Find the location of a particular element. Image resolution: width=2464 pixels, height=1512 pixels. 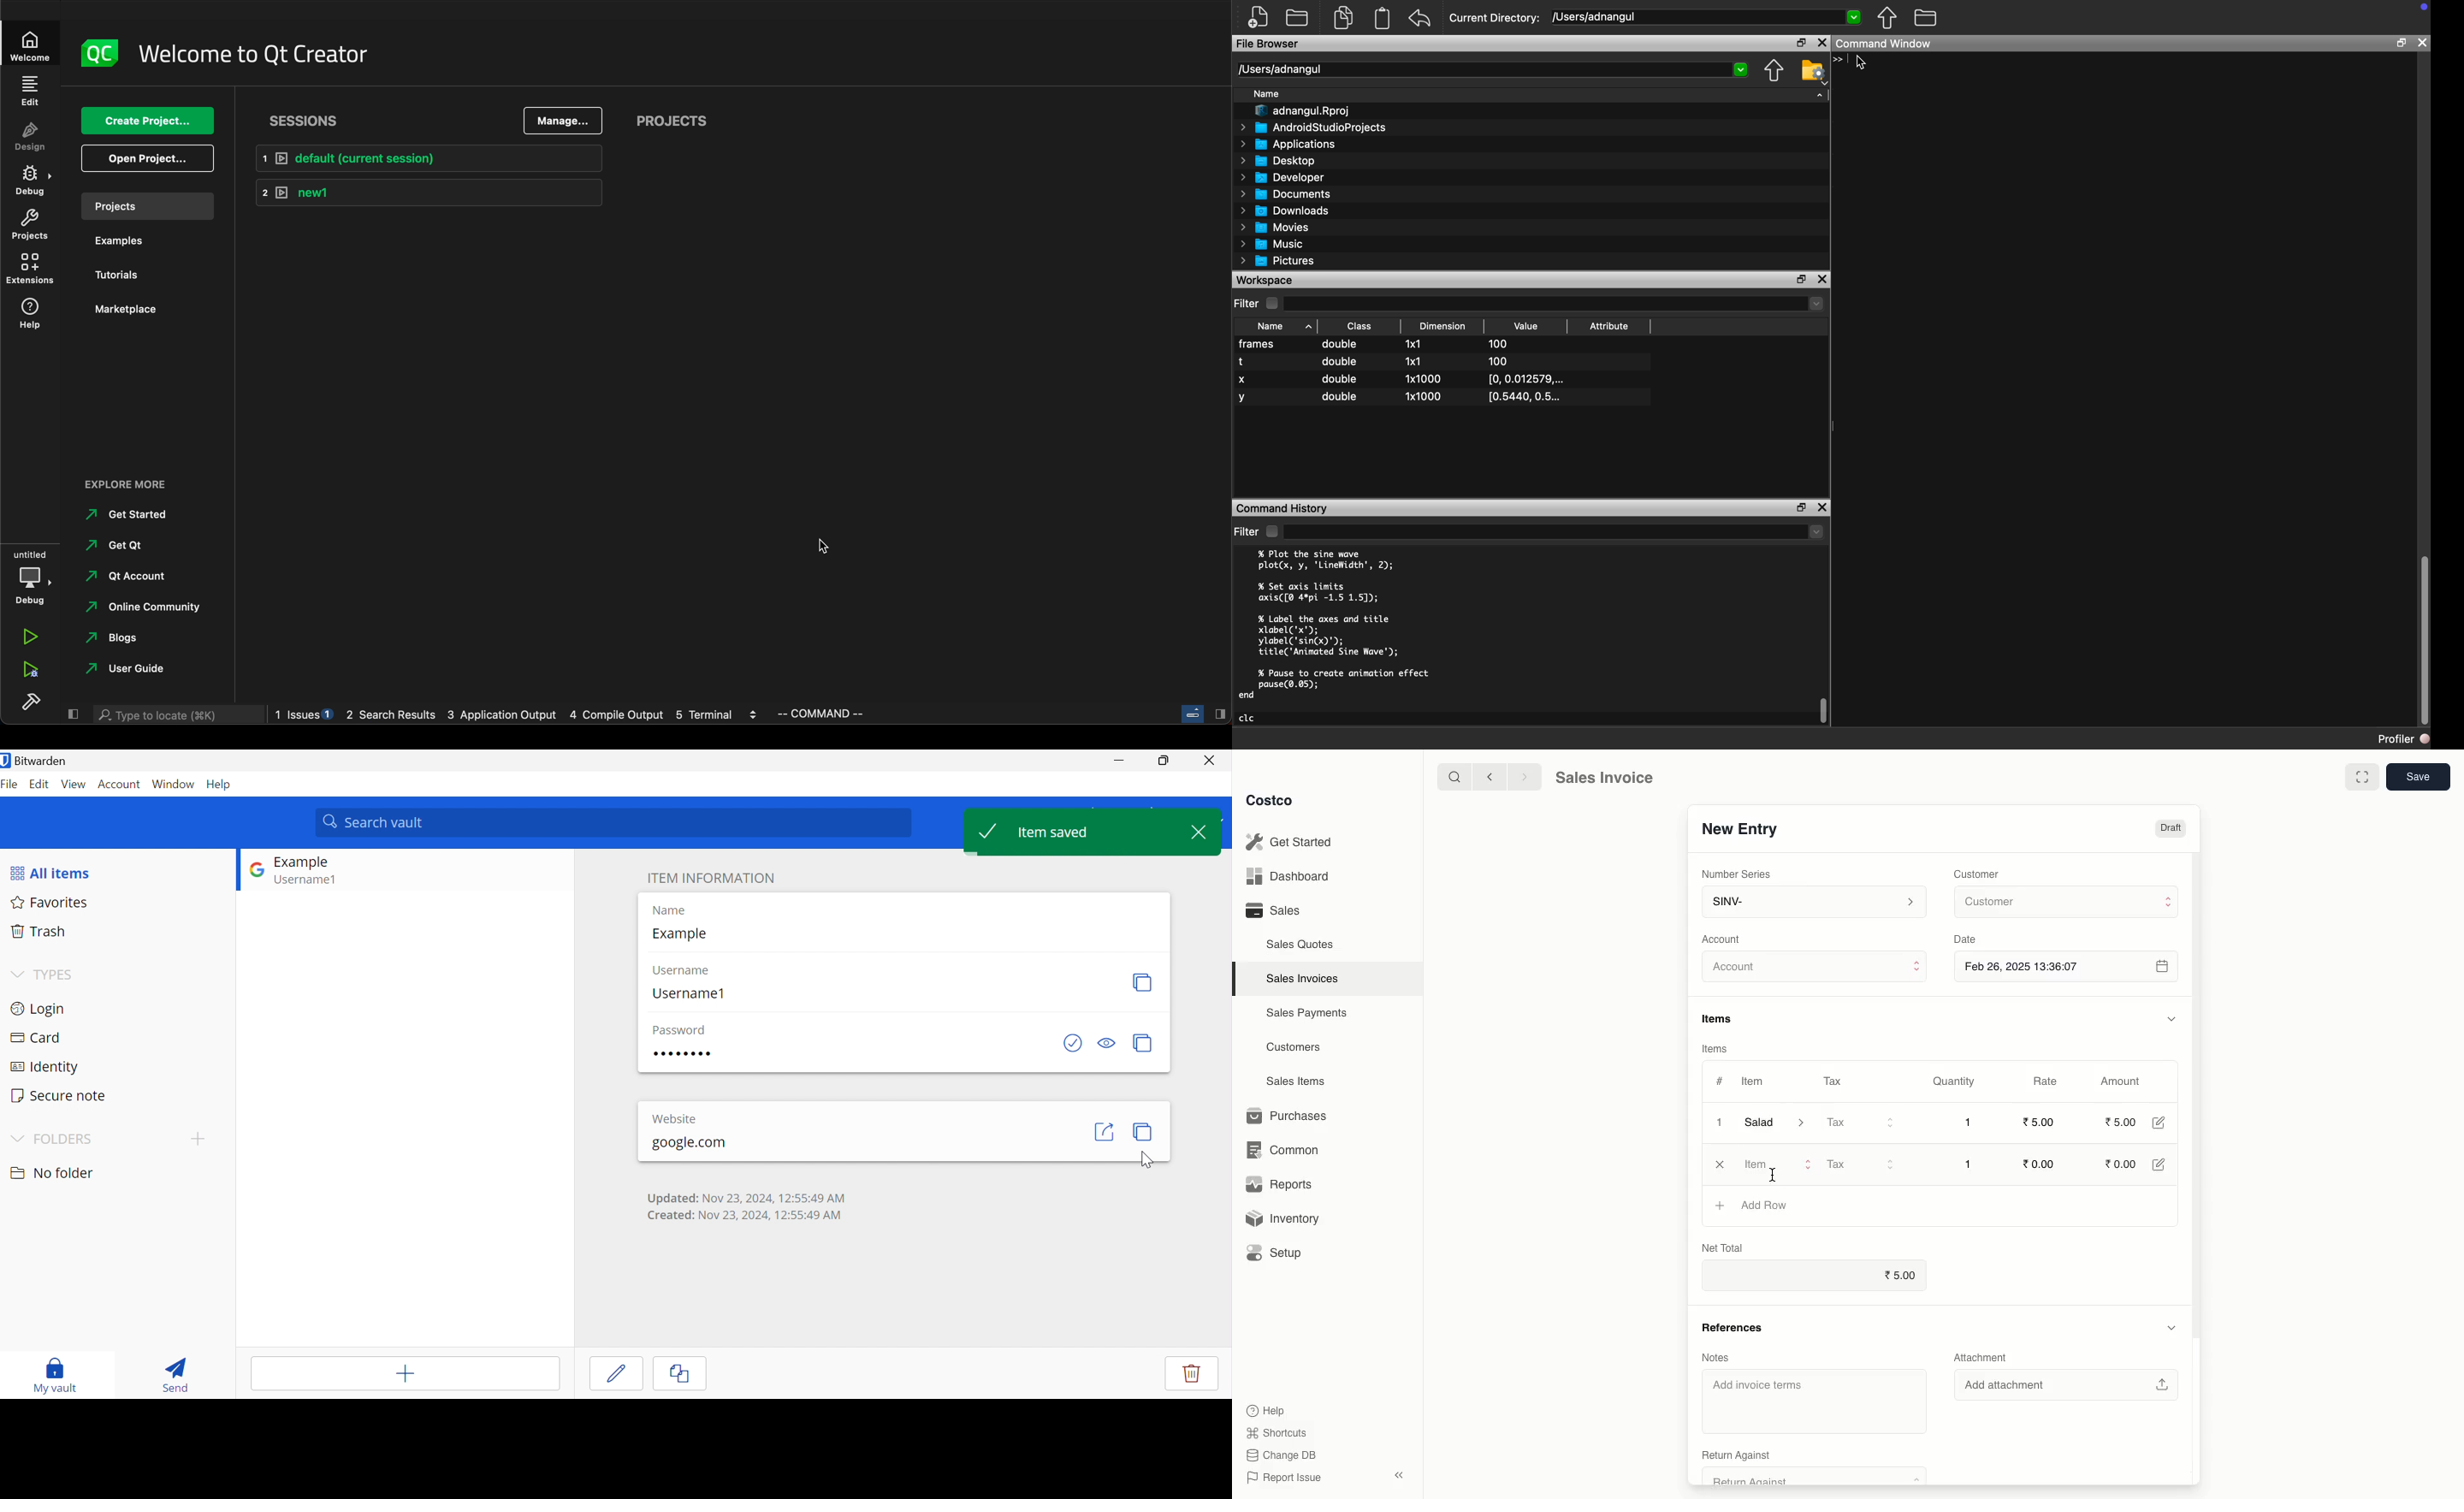

projects is located at coordinates (30, 224).